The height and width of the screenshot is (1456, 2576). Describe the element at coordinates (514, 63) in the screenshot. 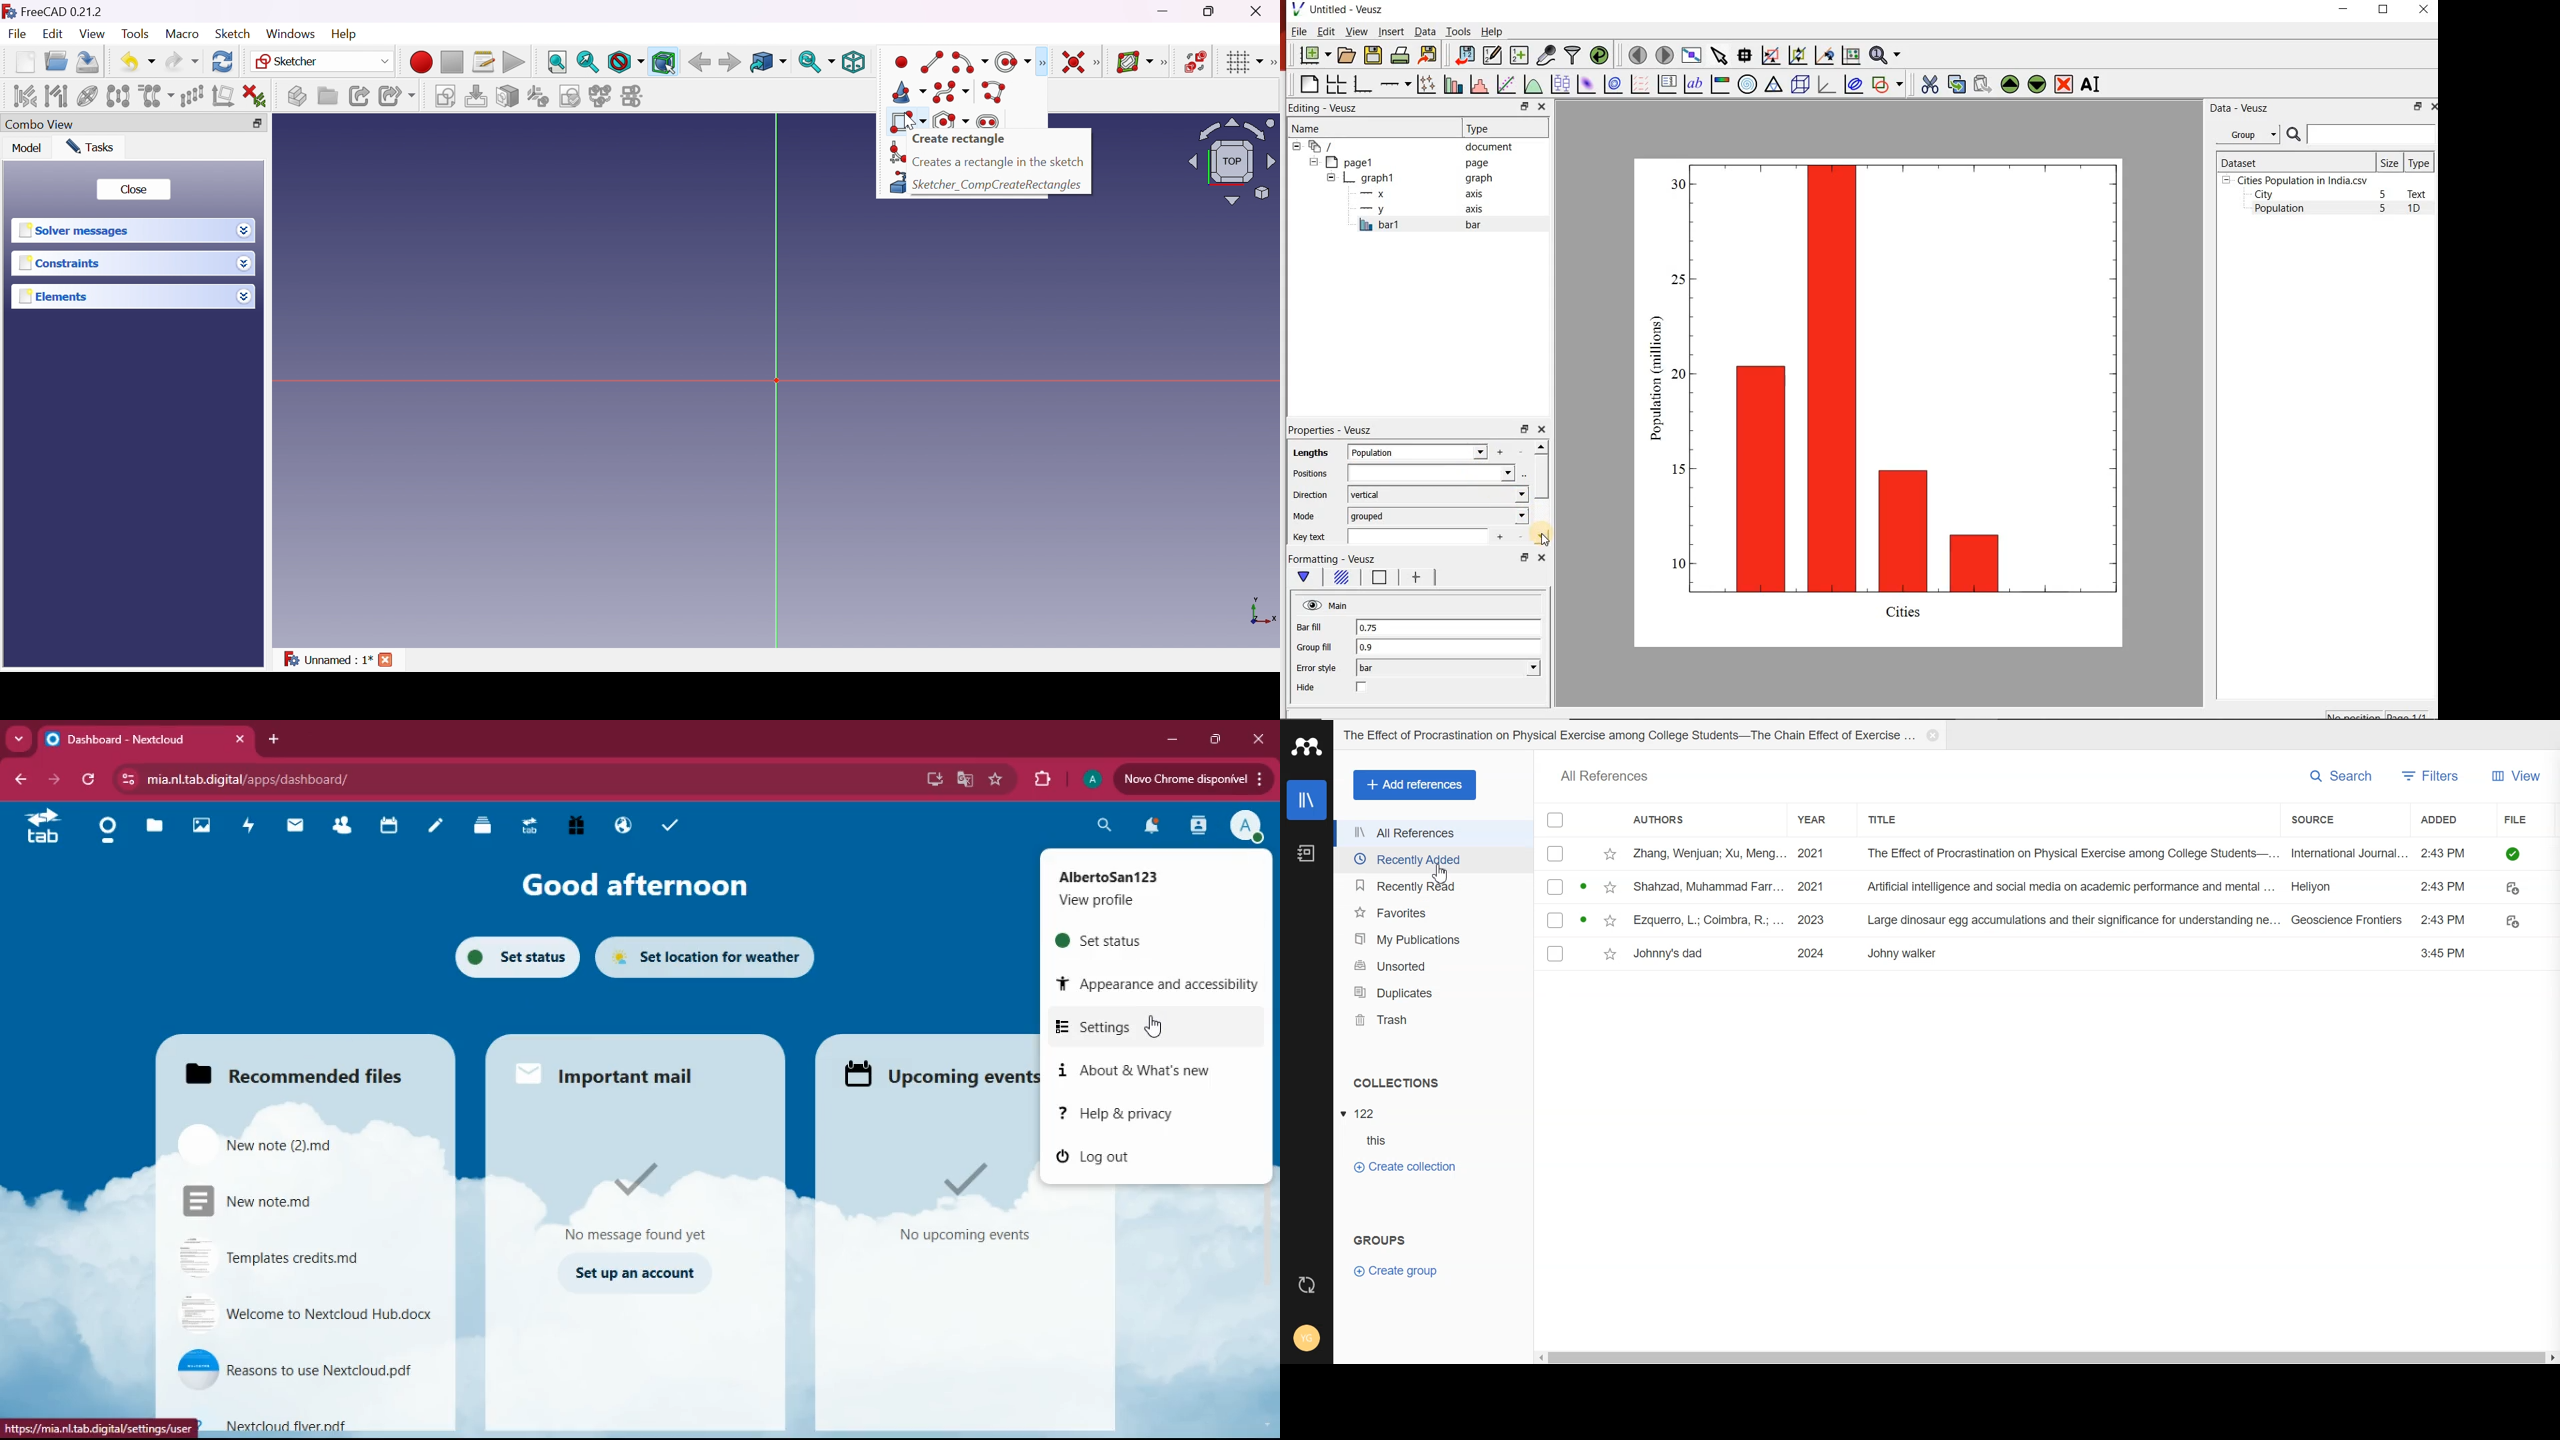

I see `Execute macro` at that location.